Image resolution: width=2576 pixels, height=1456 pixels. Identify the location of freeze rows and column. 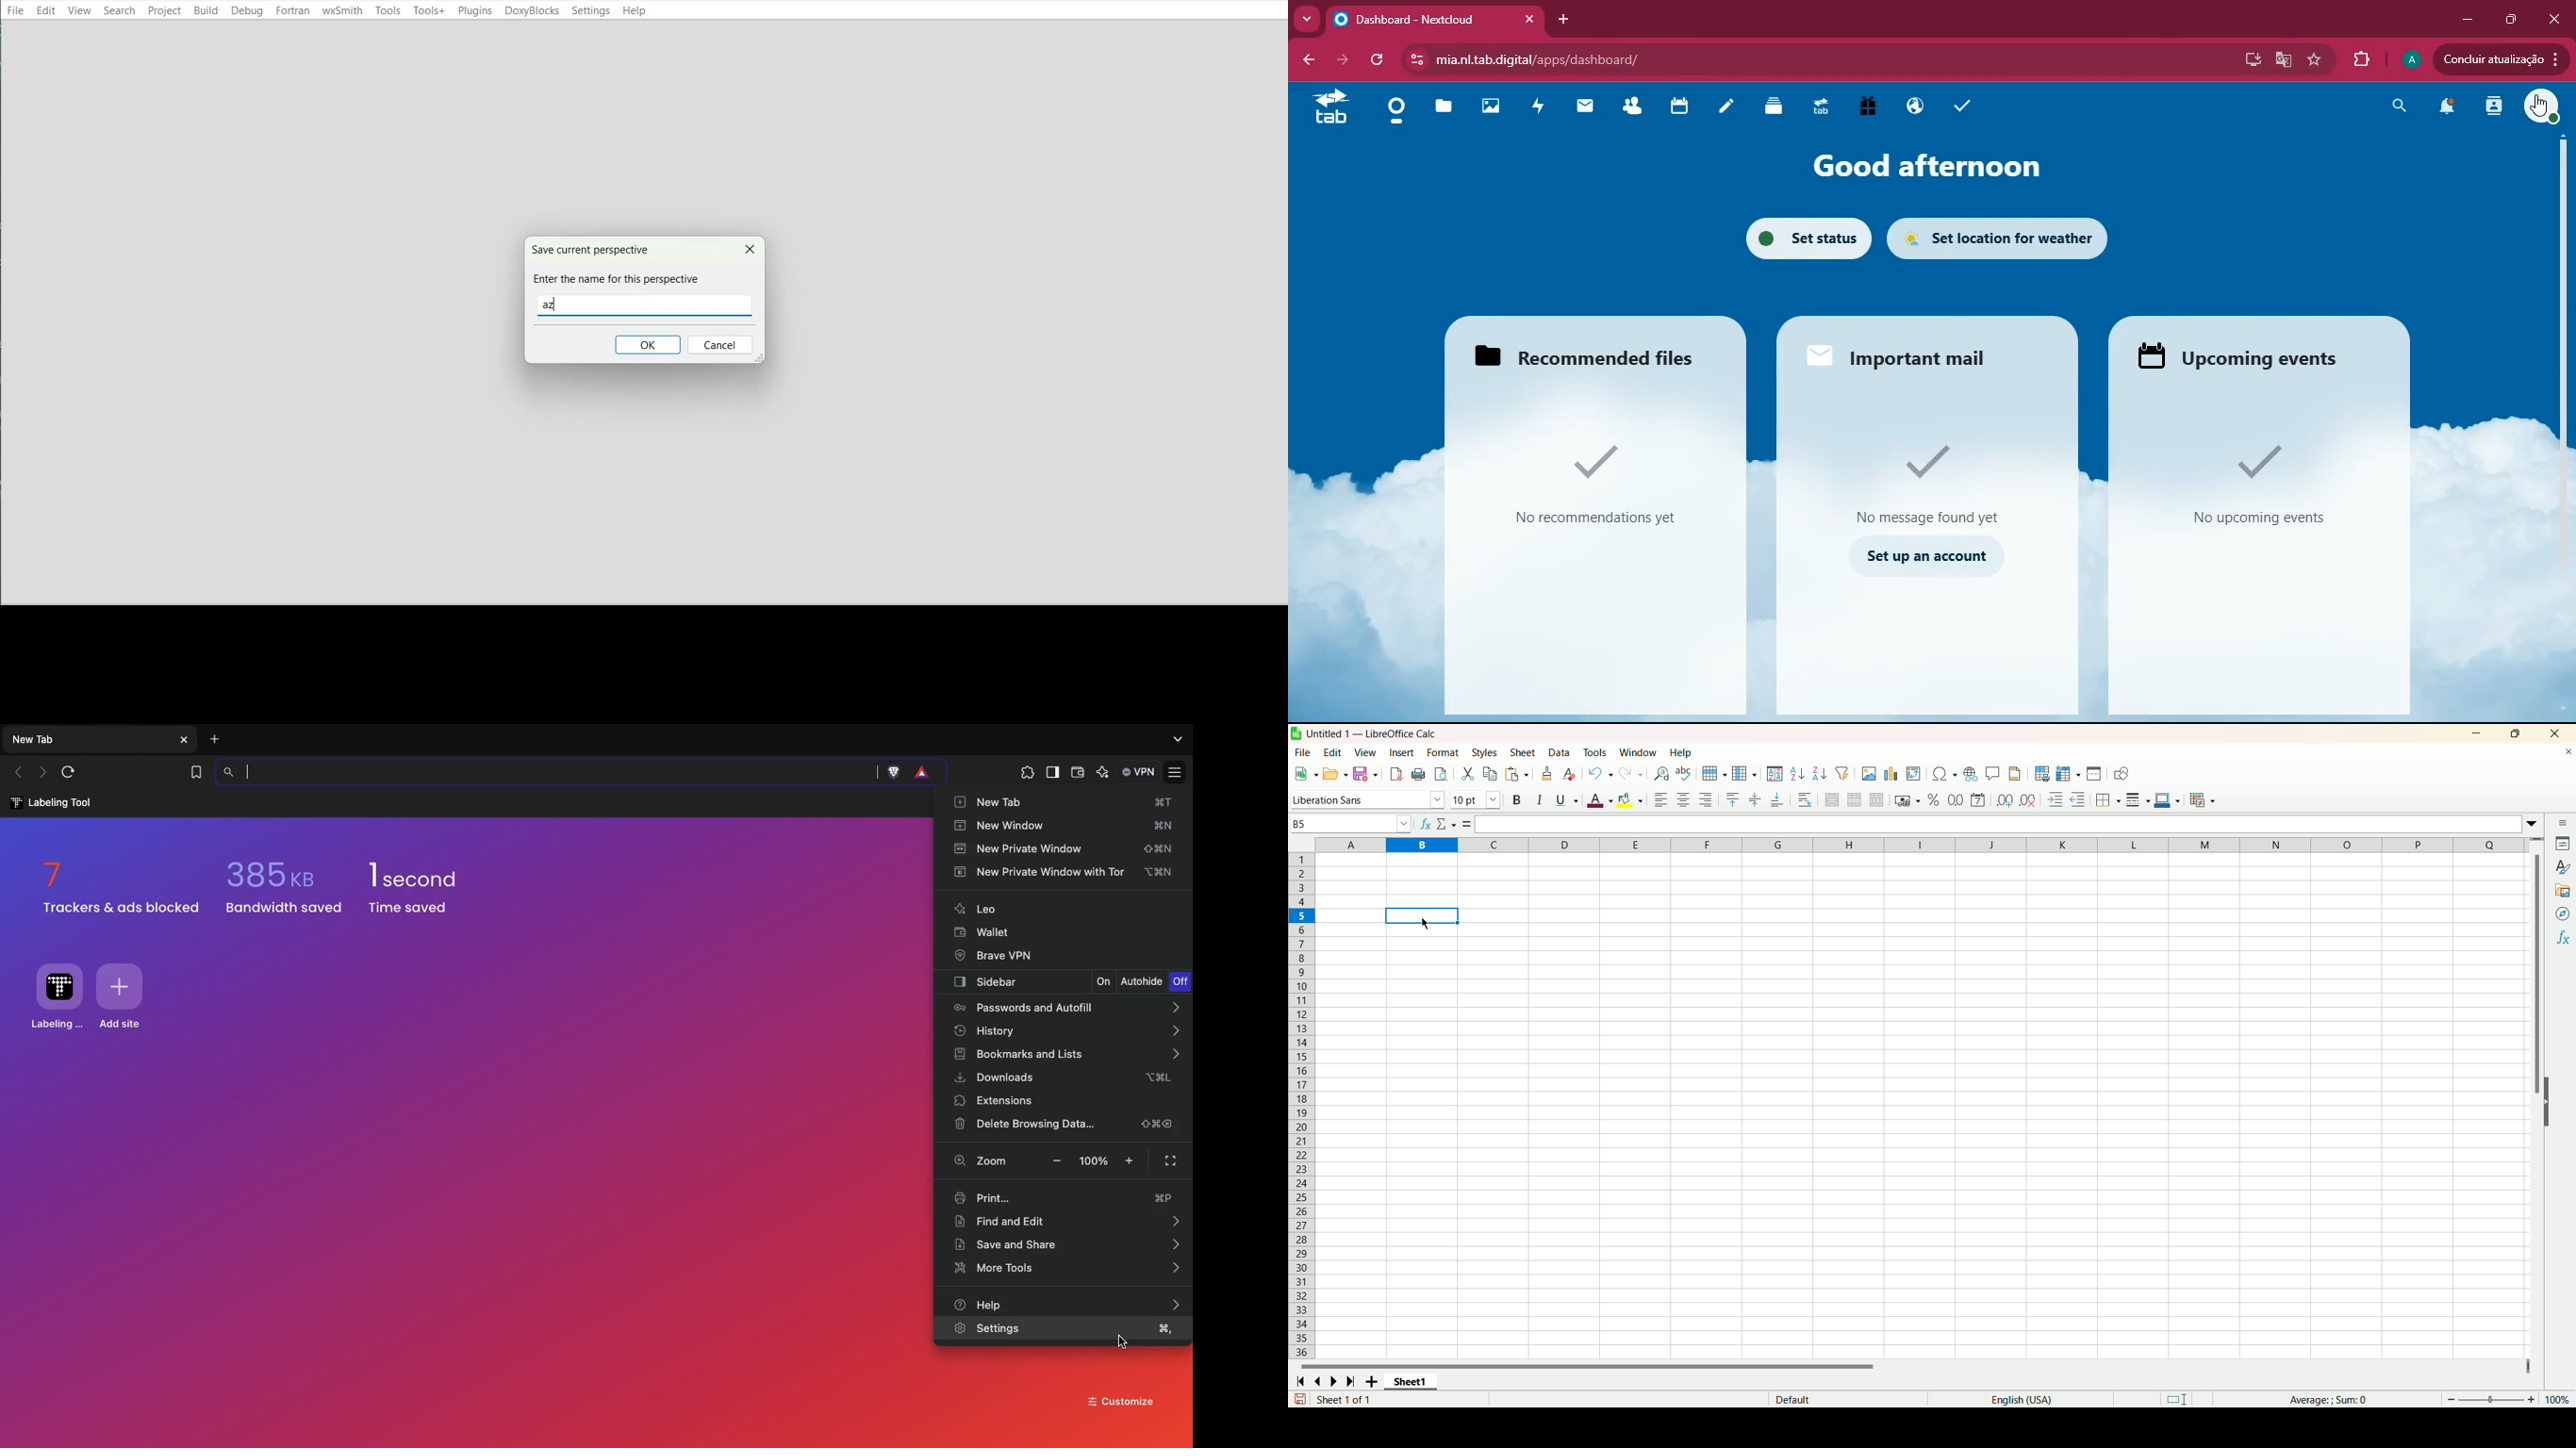
(2068, 774).